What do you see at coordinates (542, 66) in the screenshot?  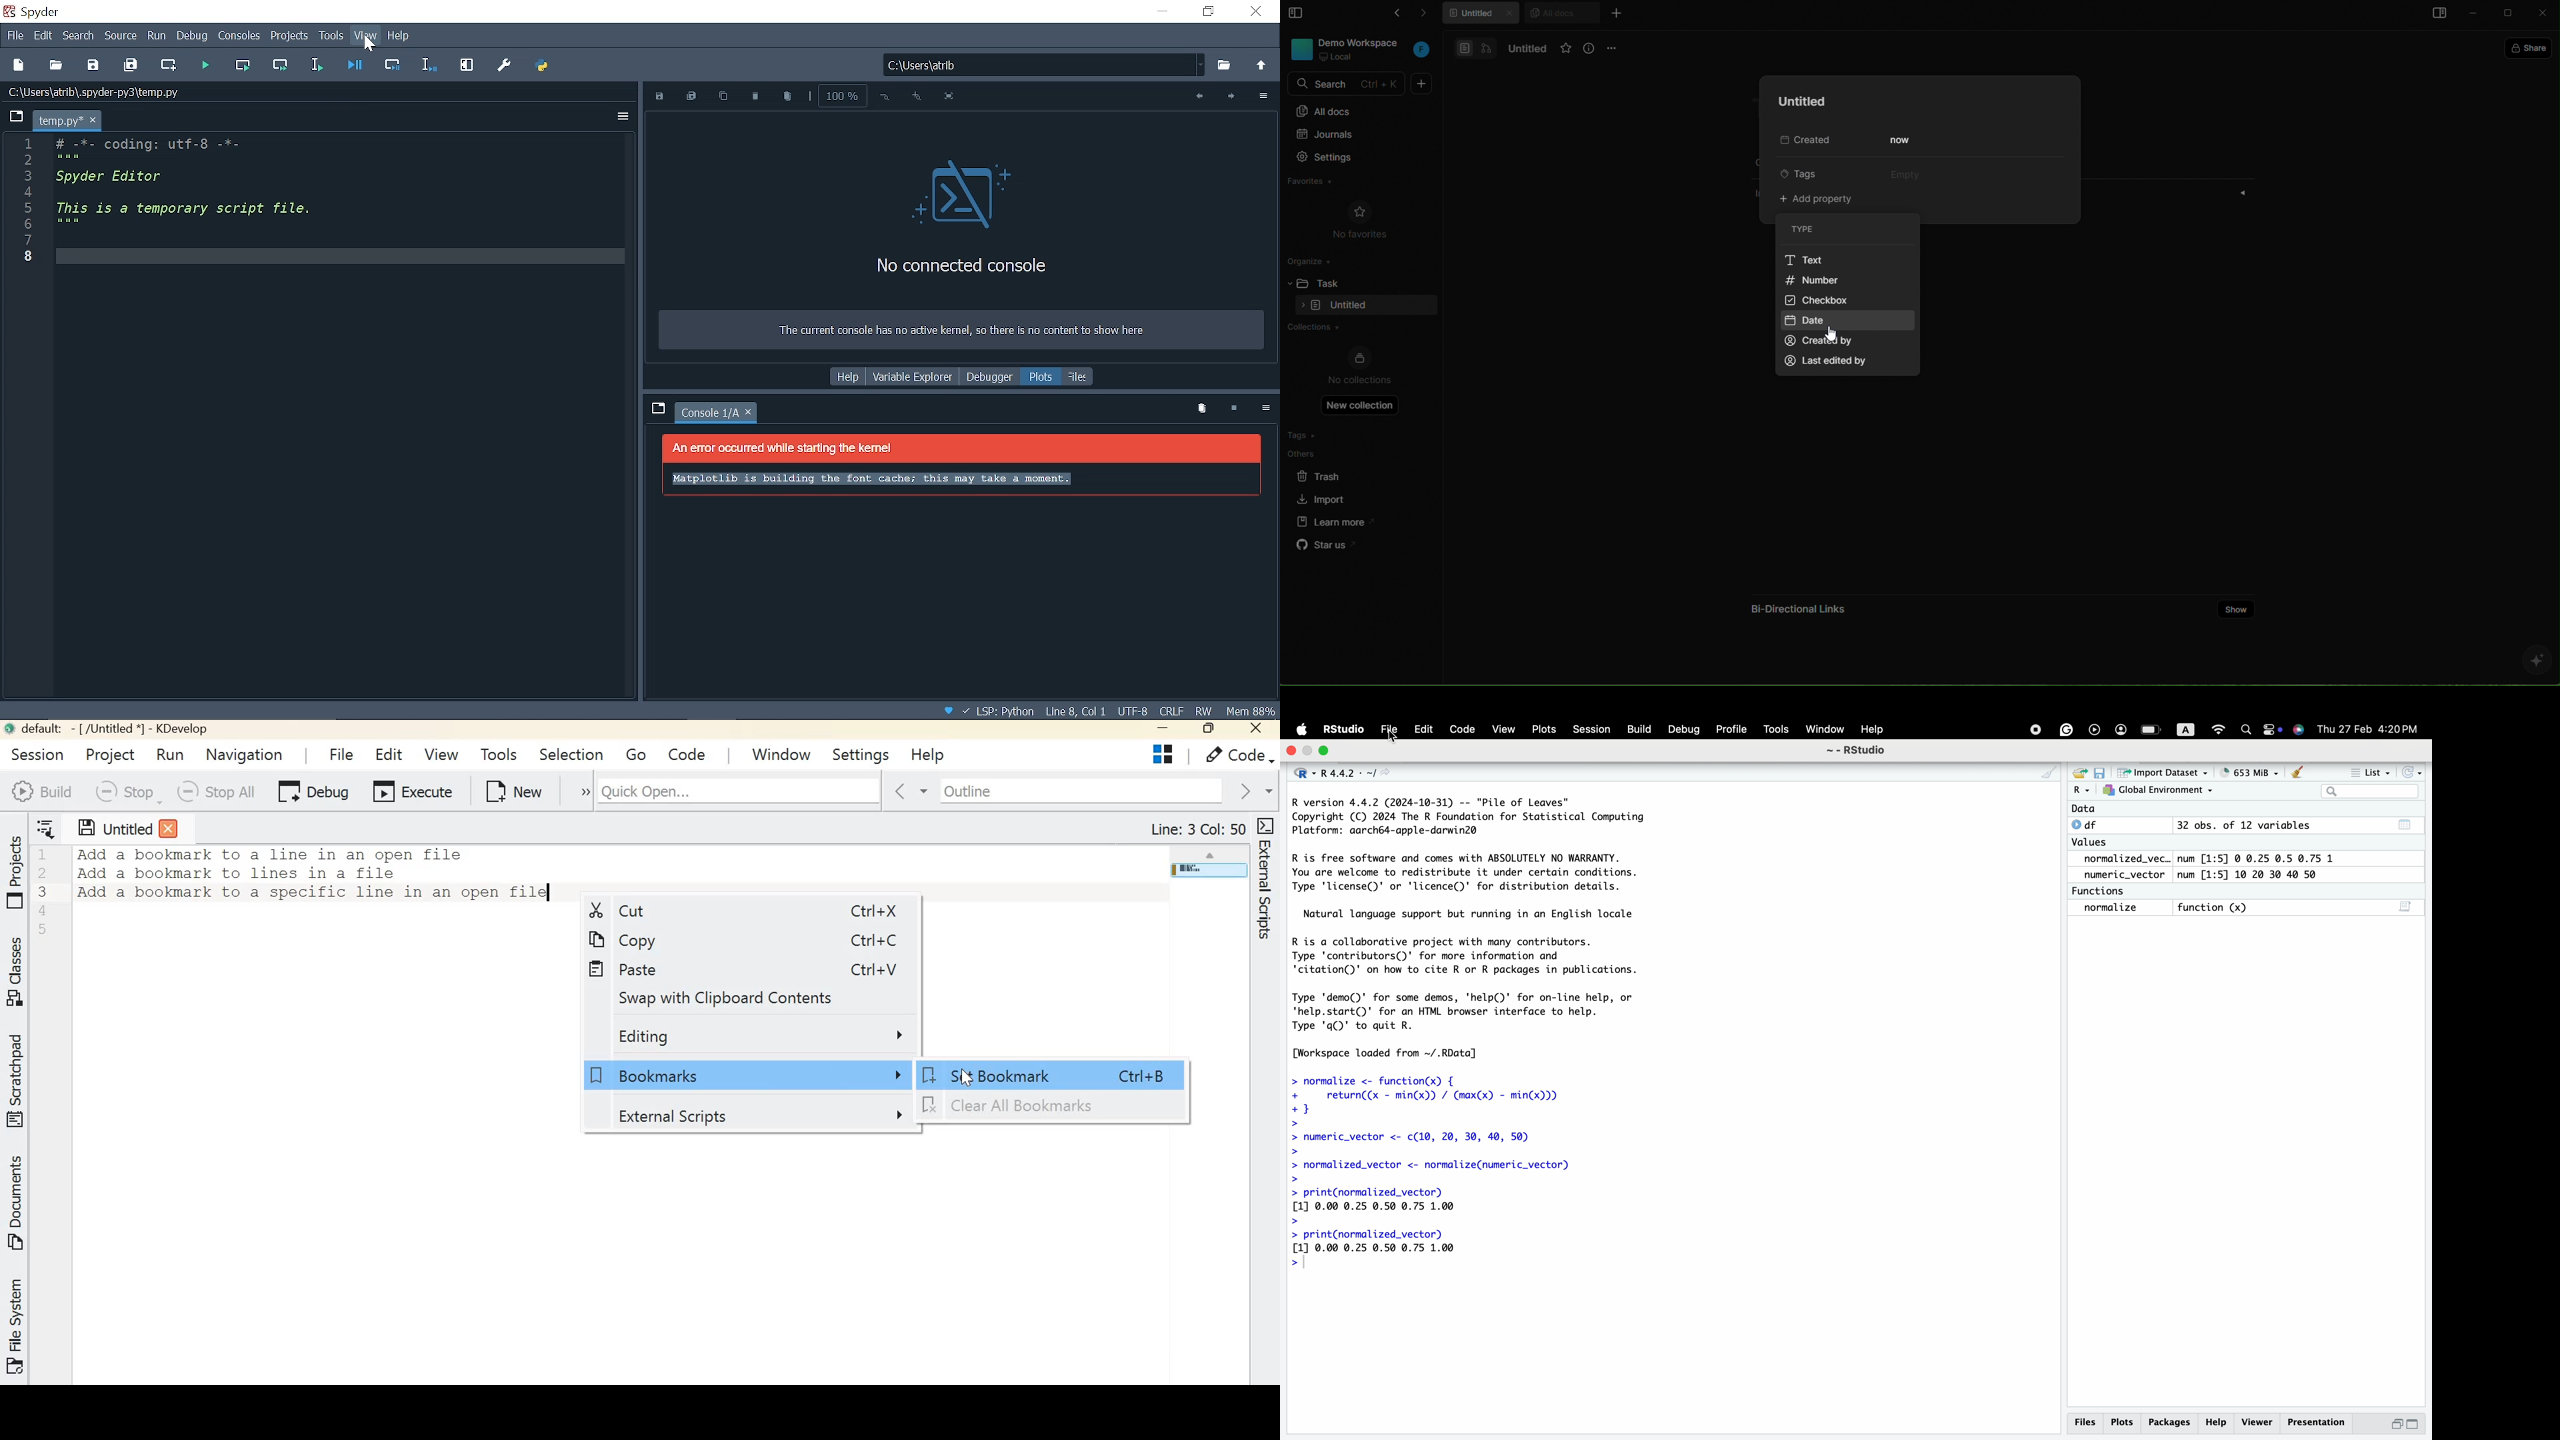 I see `PYTHONPATH manager` at bounding box center [542, 66].